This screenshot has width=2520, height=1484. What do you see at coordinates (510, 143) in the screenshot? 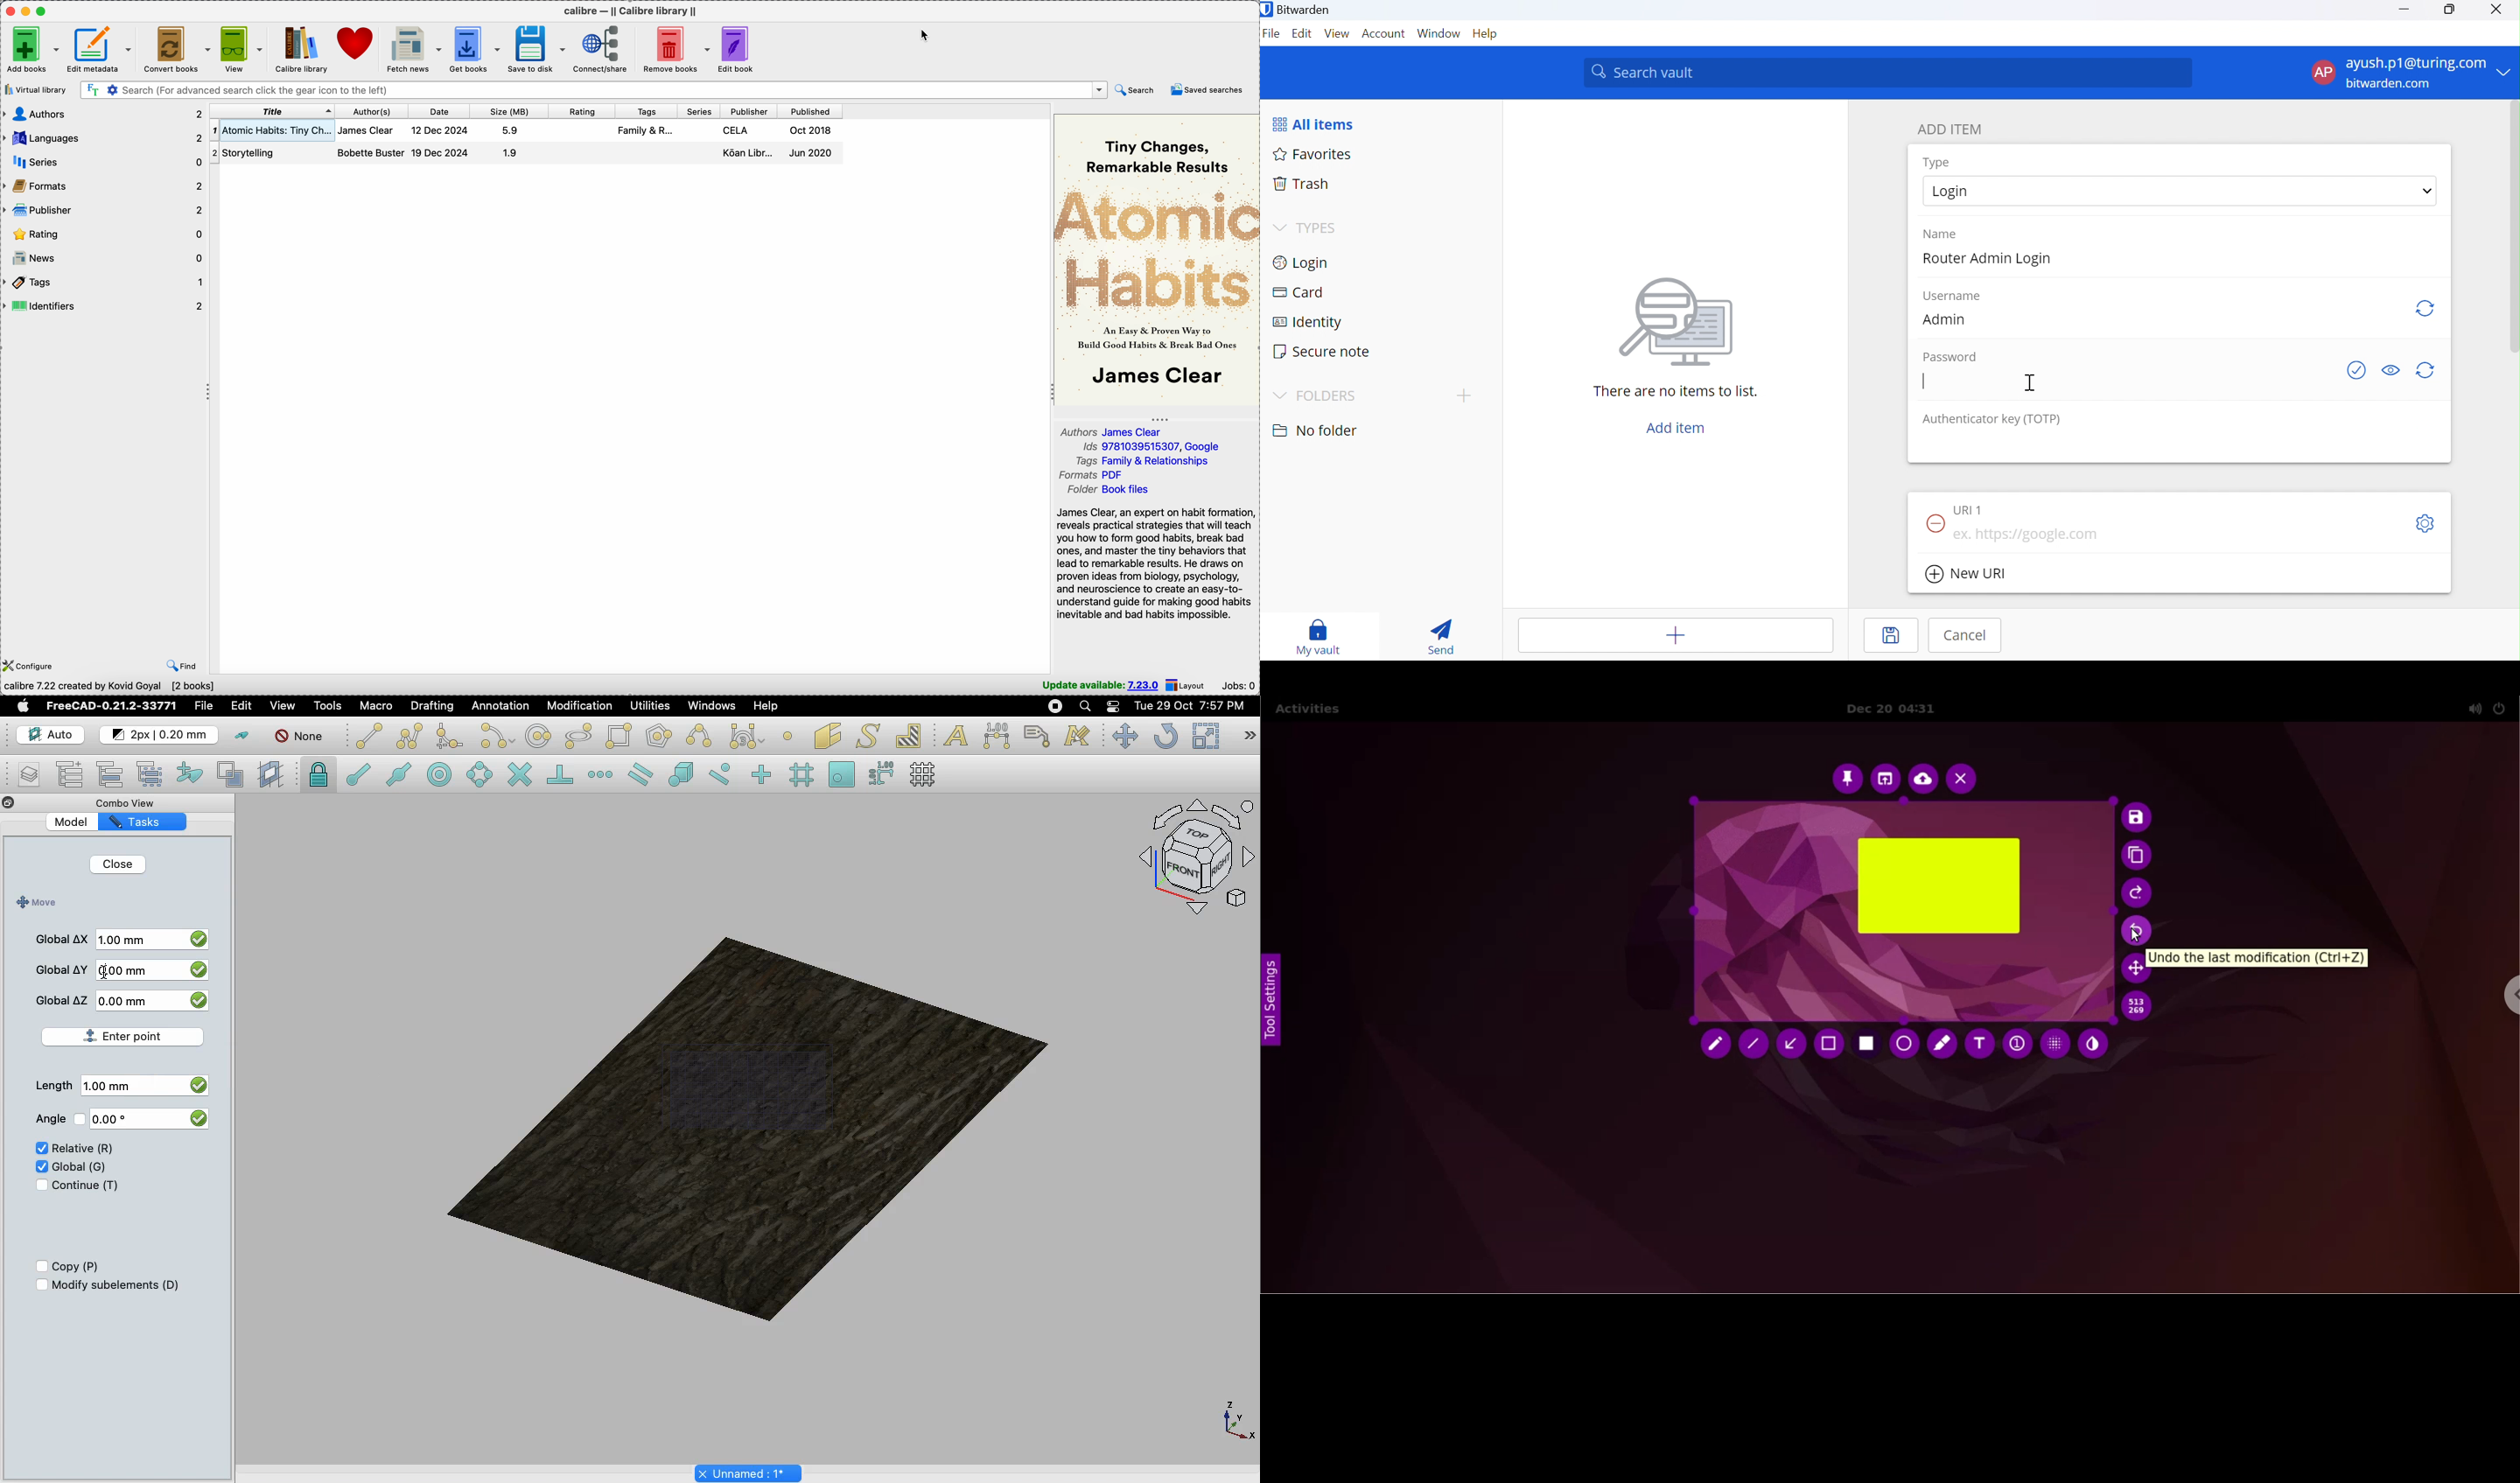
I see `size in MB` at bounding box center [510, 143].